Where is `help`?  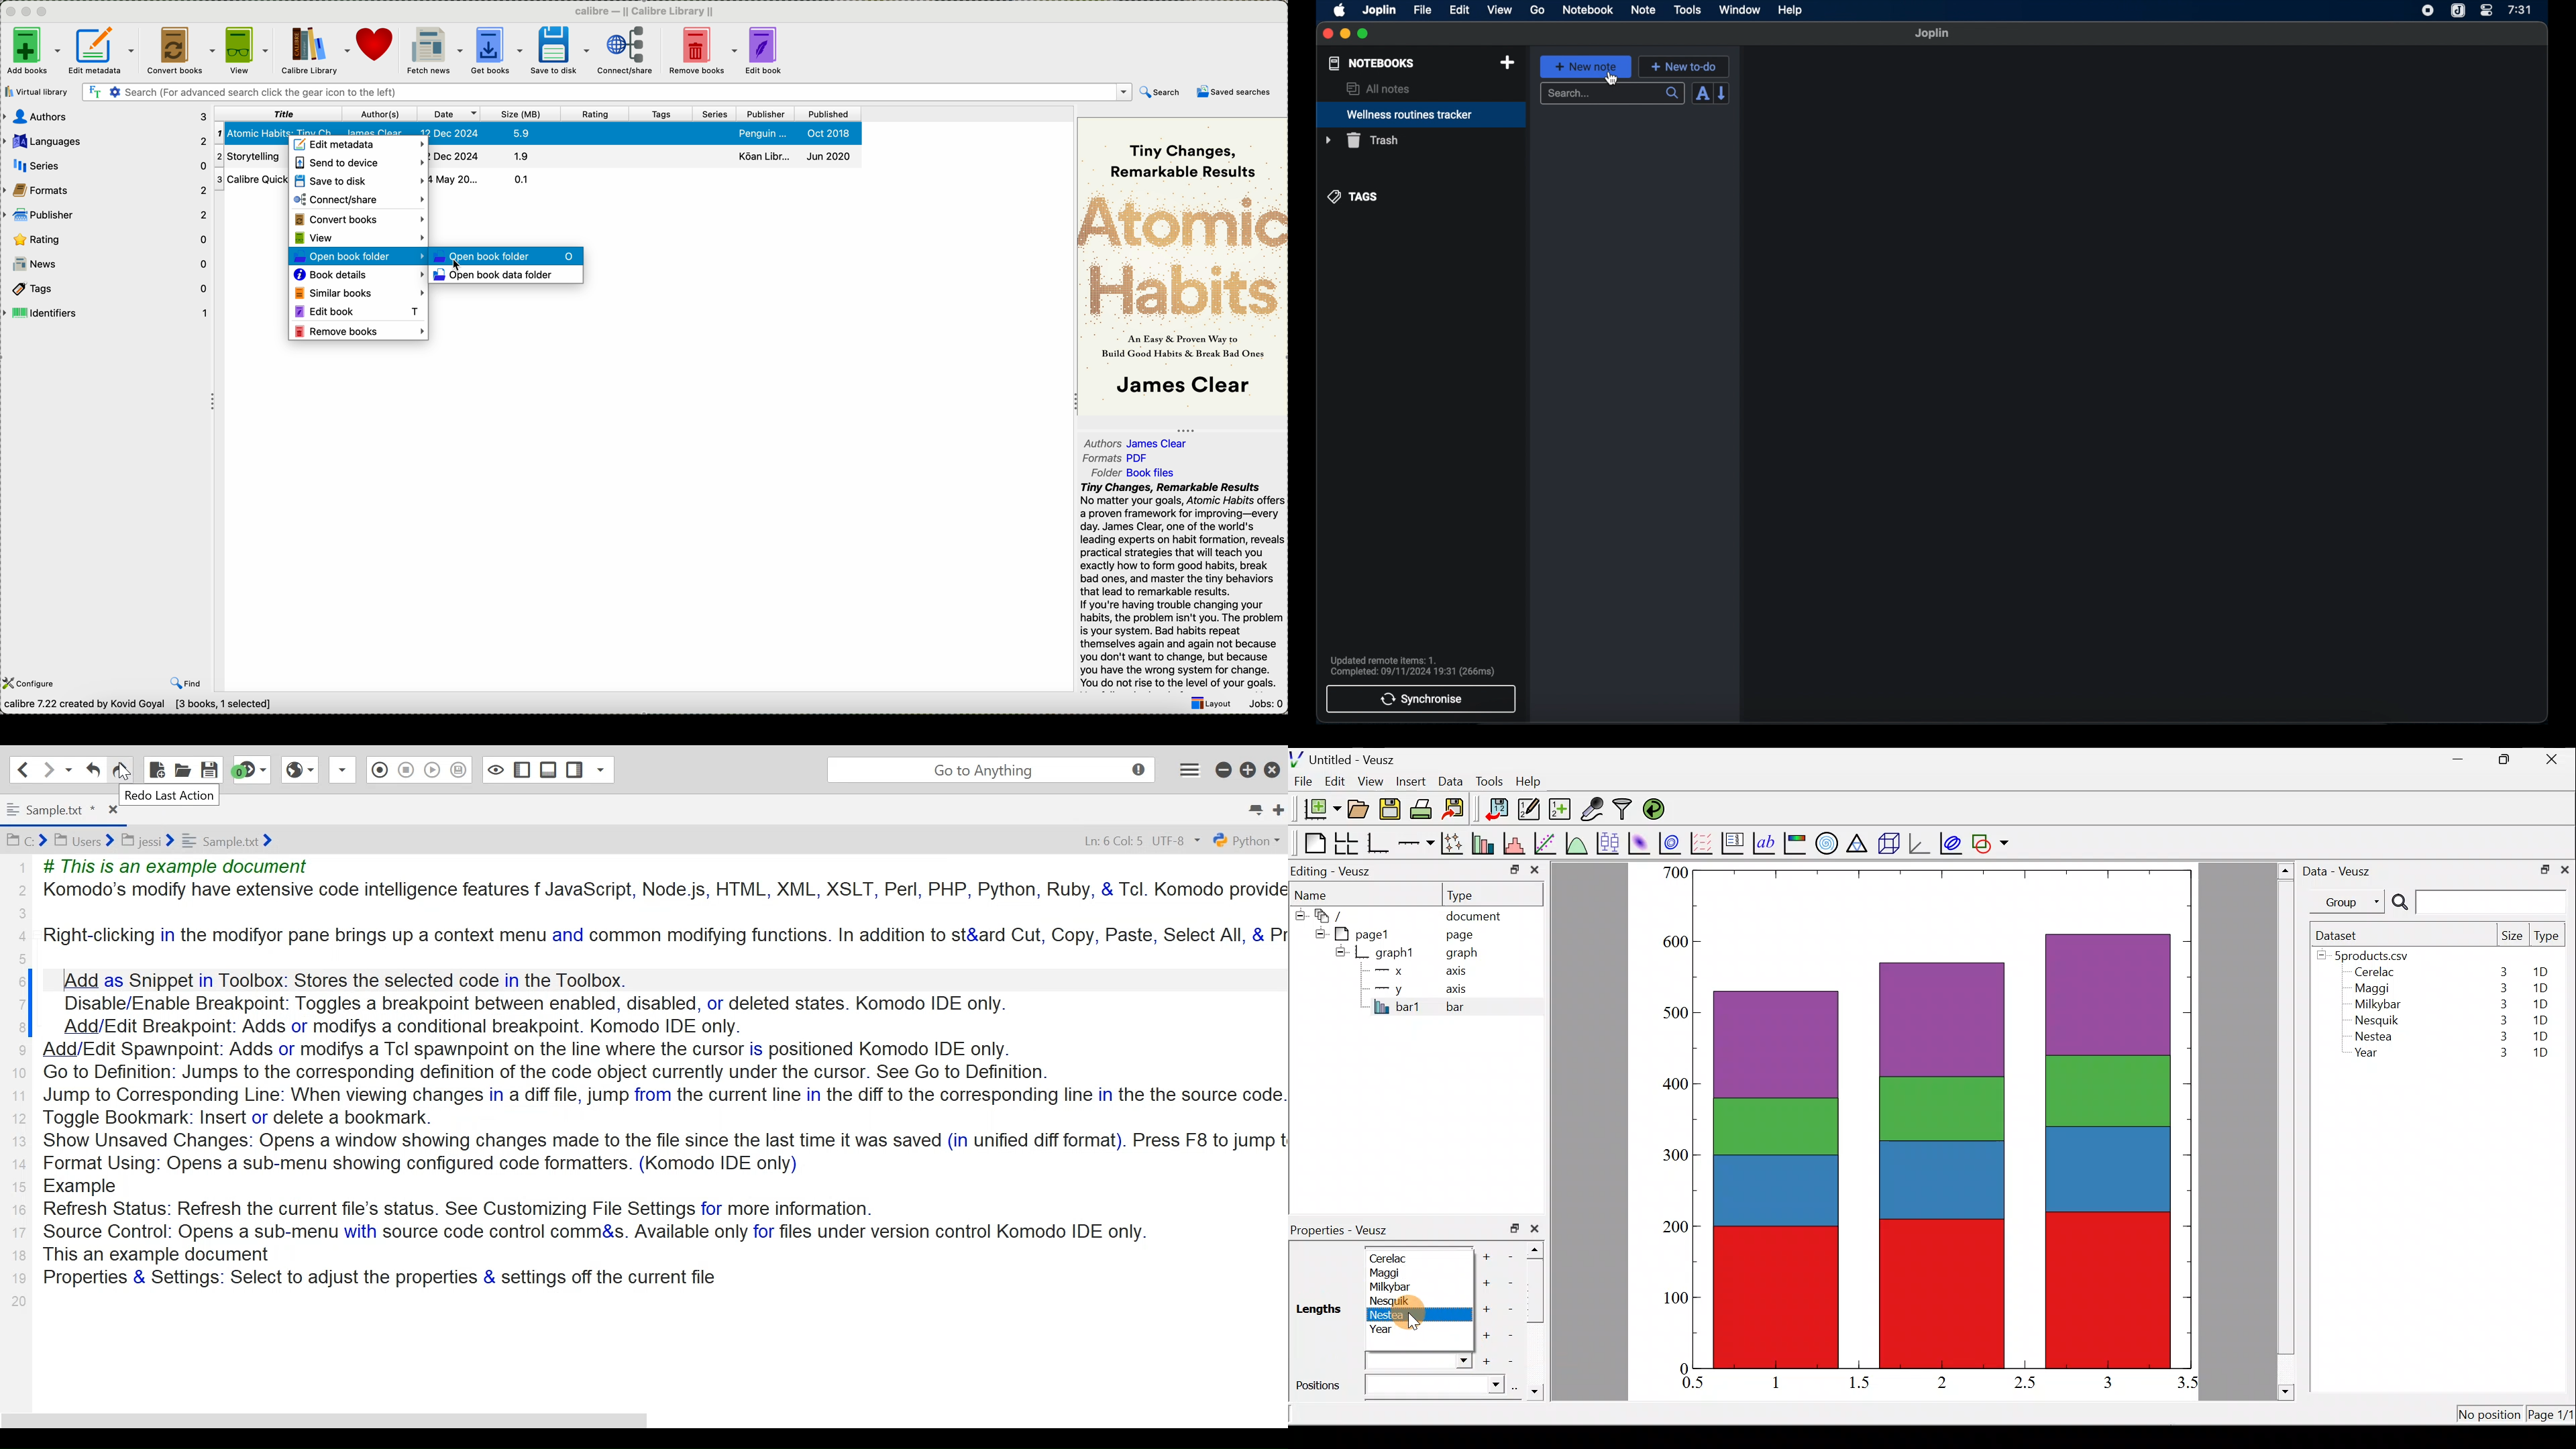
help is located at coordinates (1791, 10).